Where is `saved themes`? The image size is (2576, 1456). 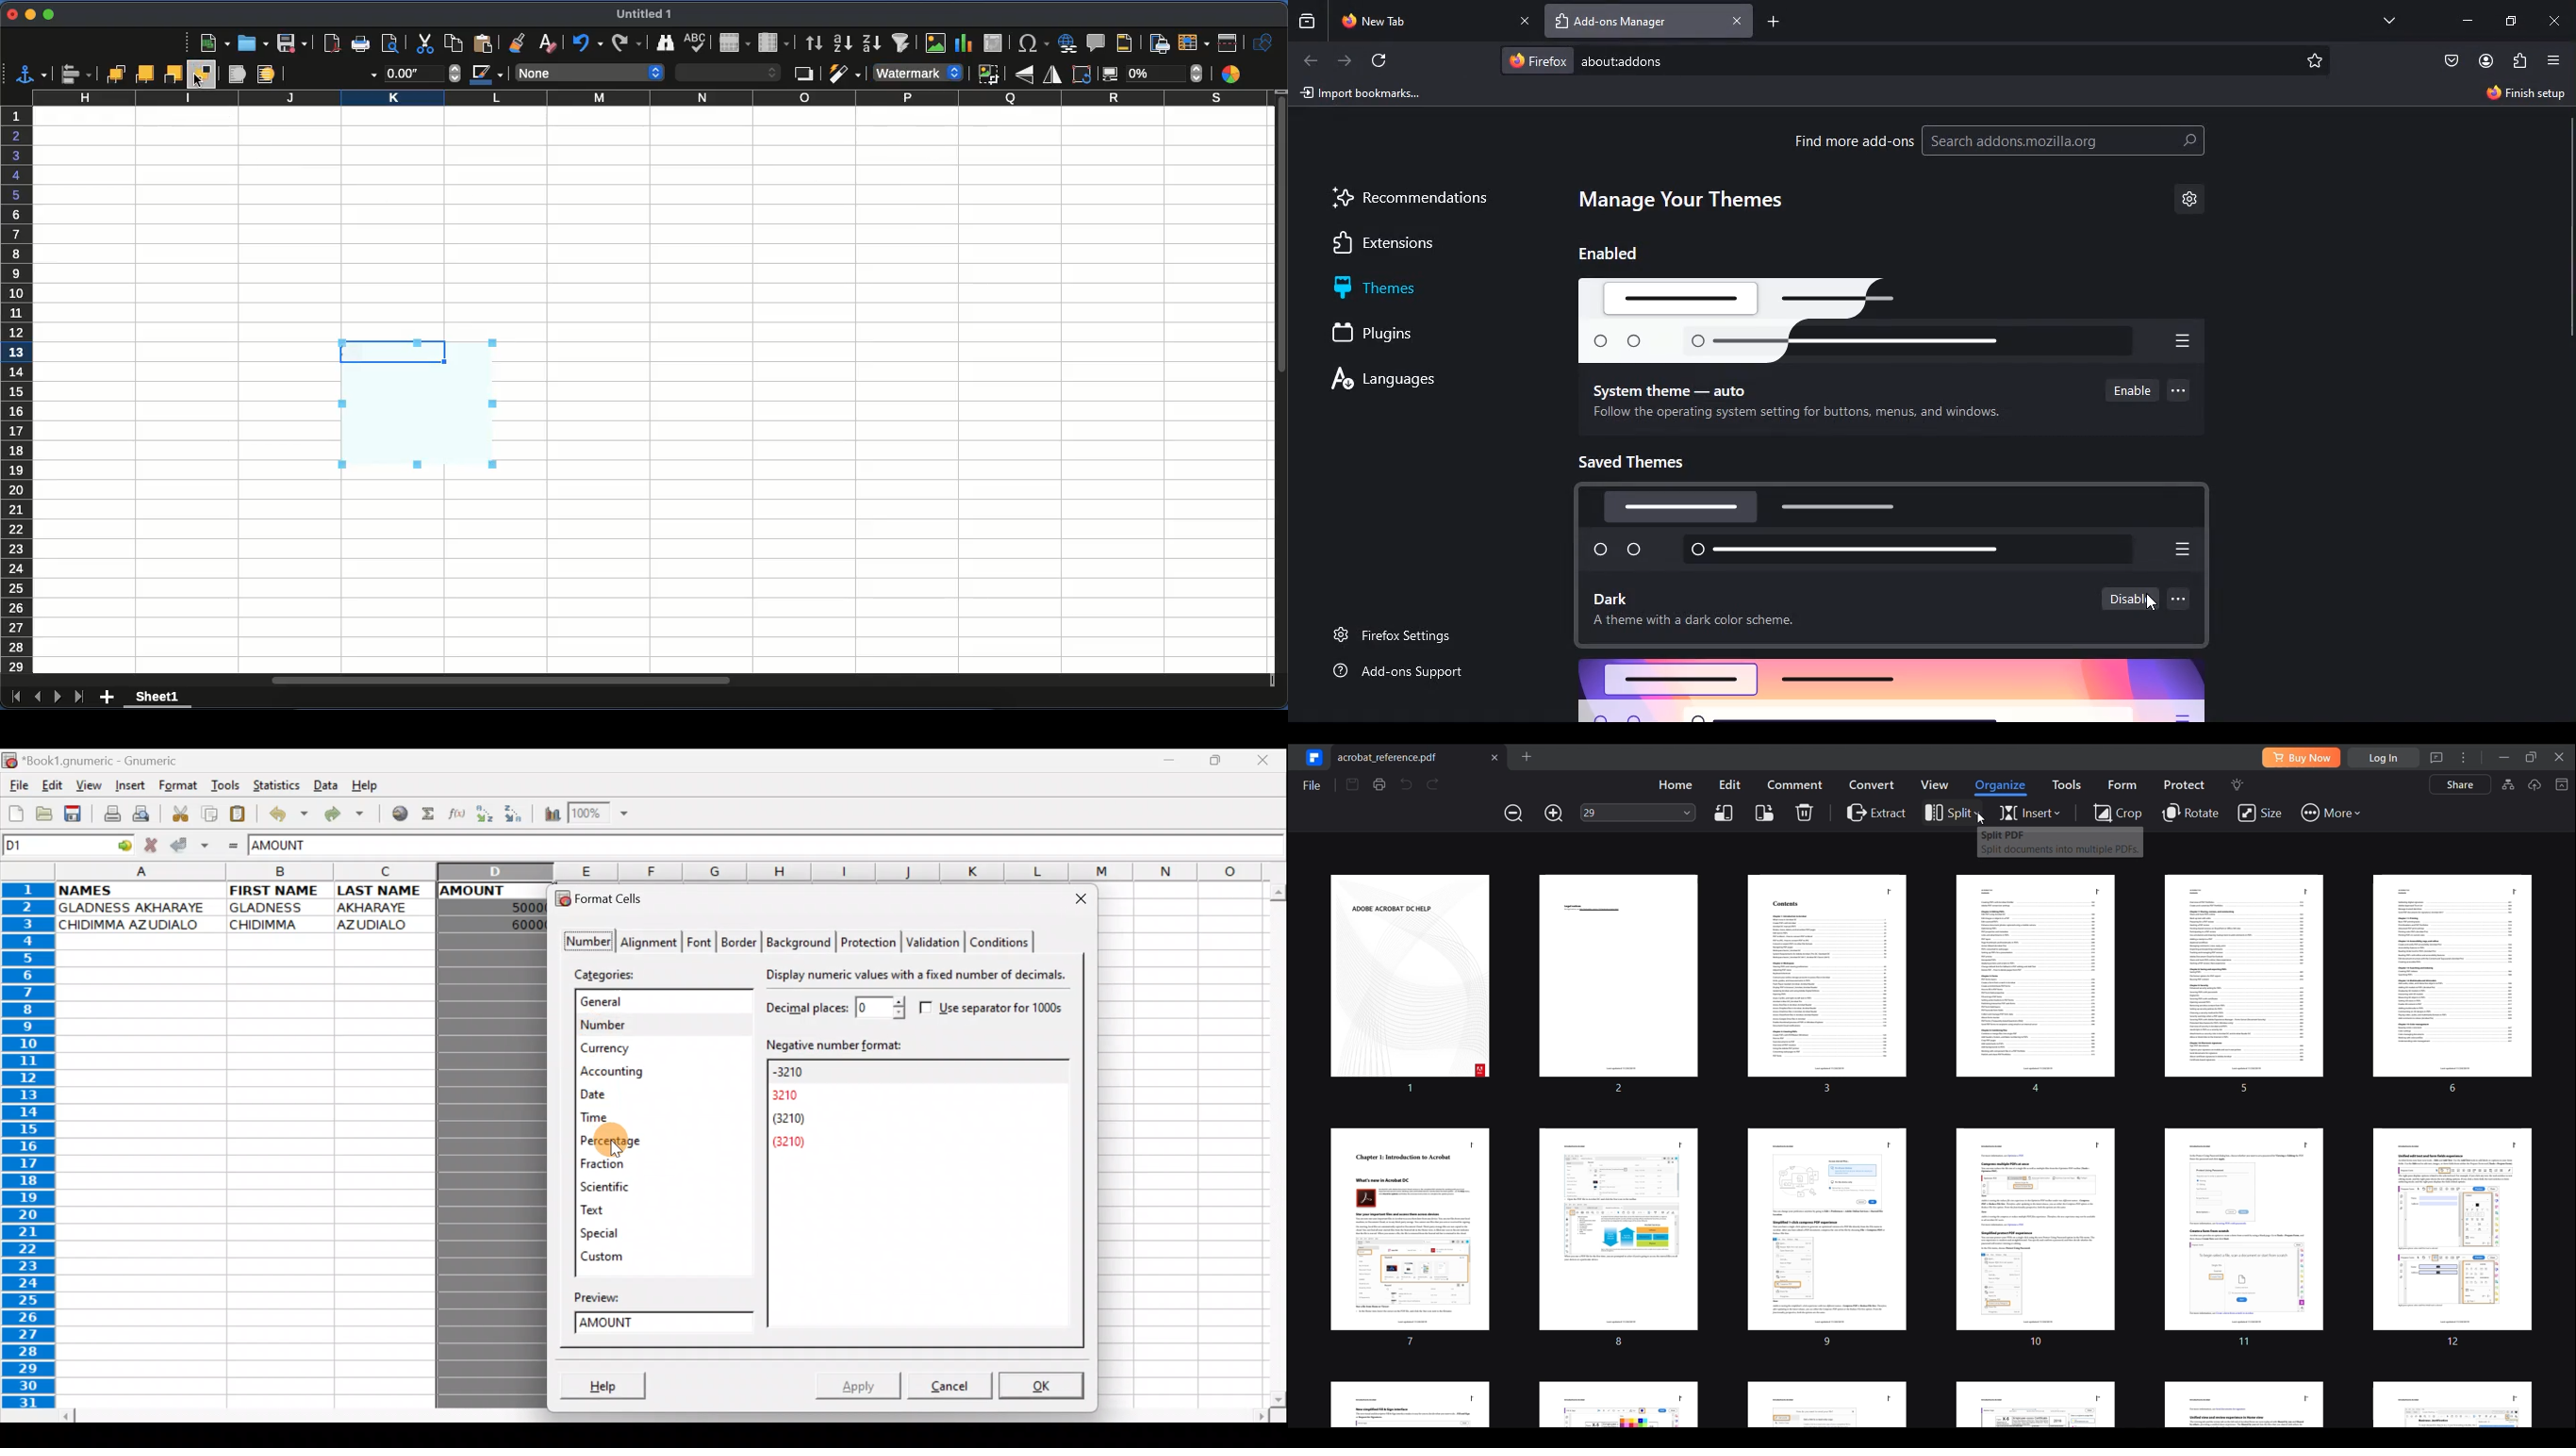
saved themes is located at coordinates (1644, 461).